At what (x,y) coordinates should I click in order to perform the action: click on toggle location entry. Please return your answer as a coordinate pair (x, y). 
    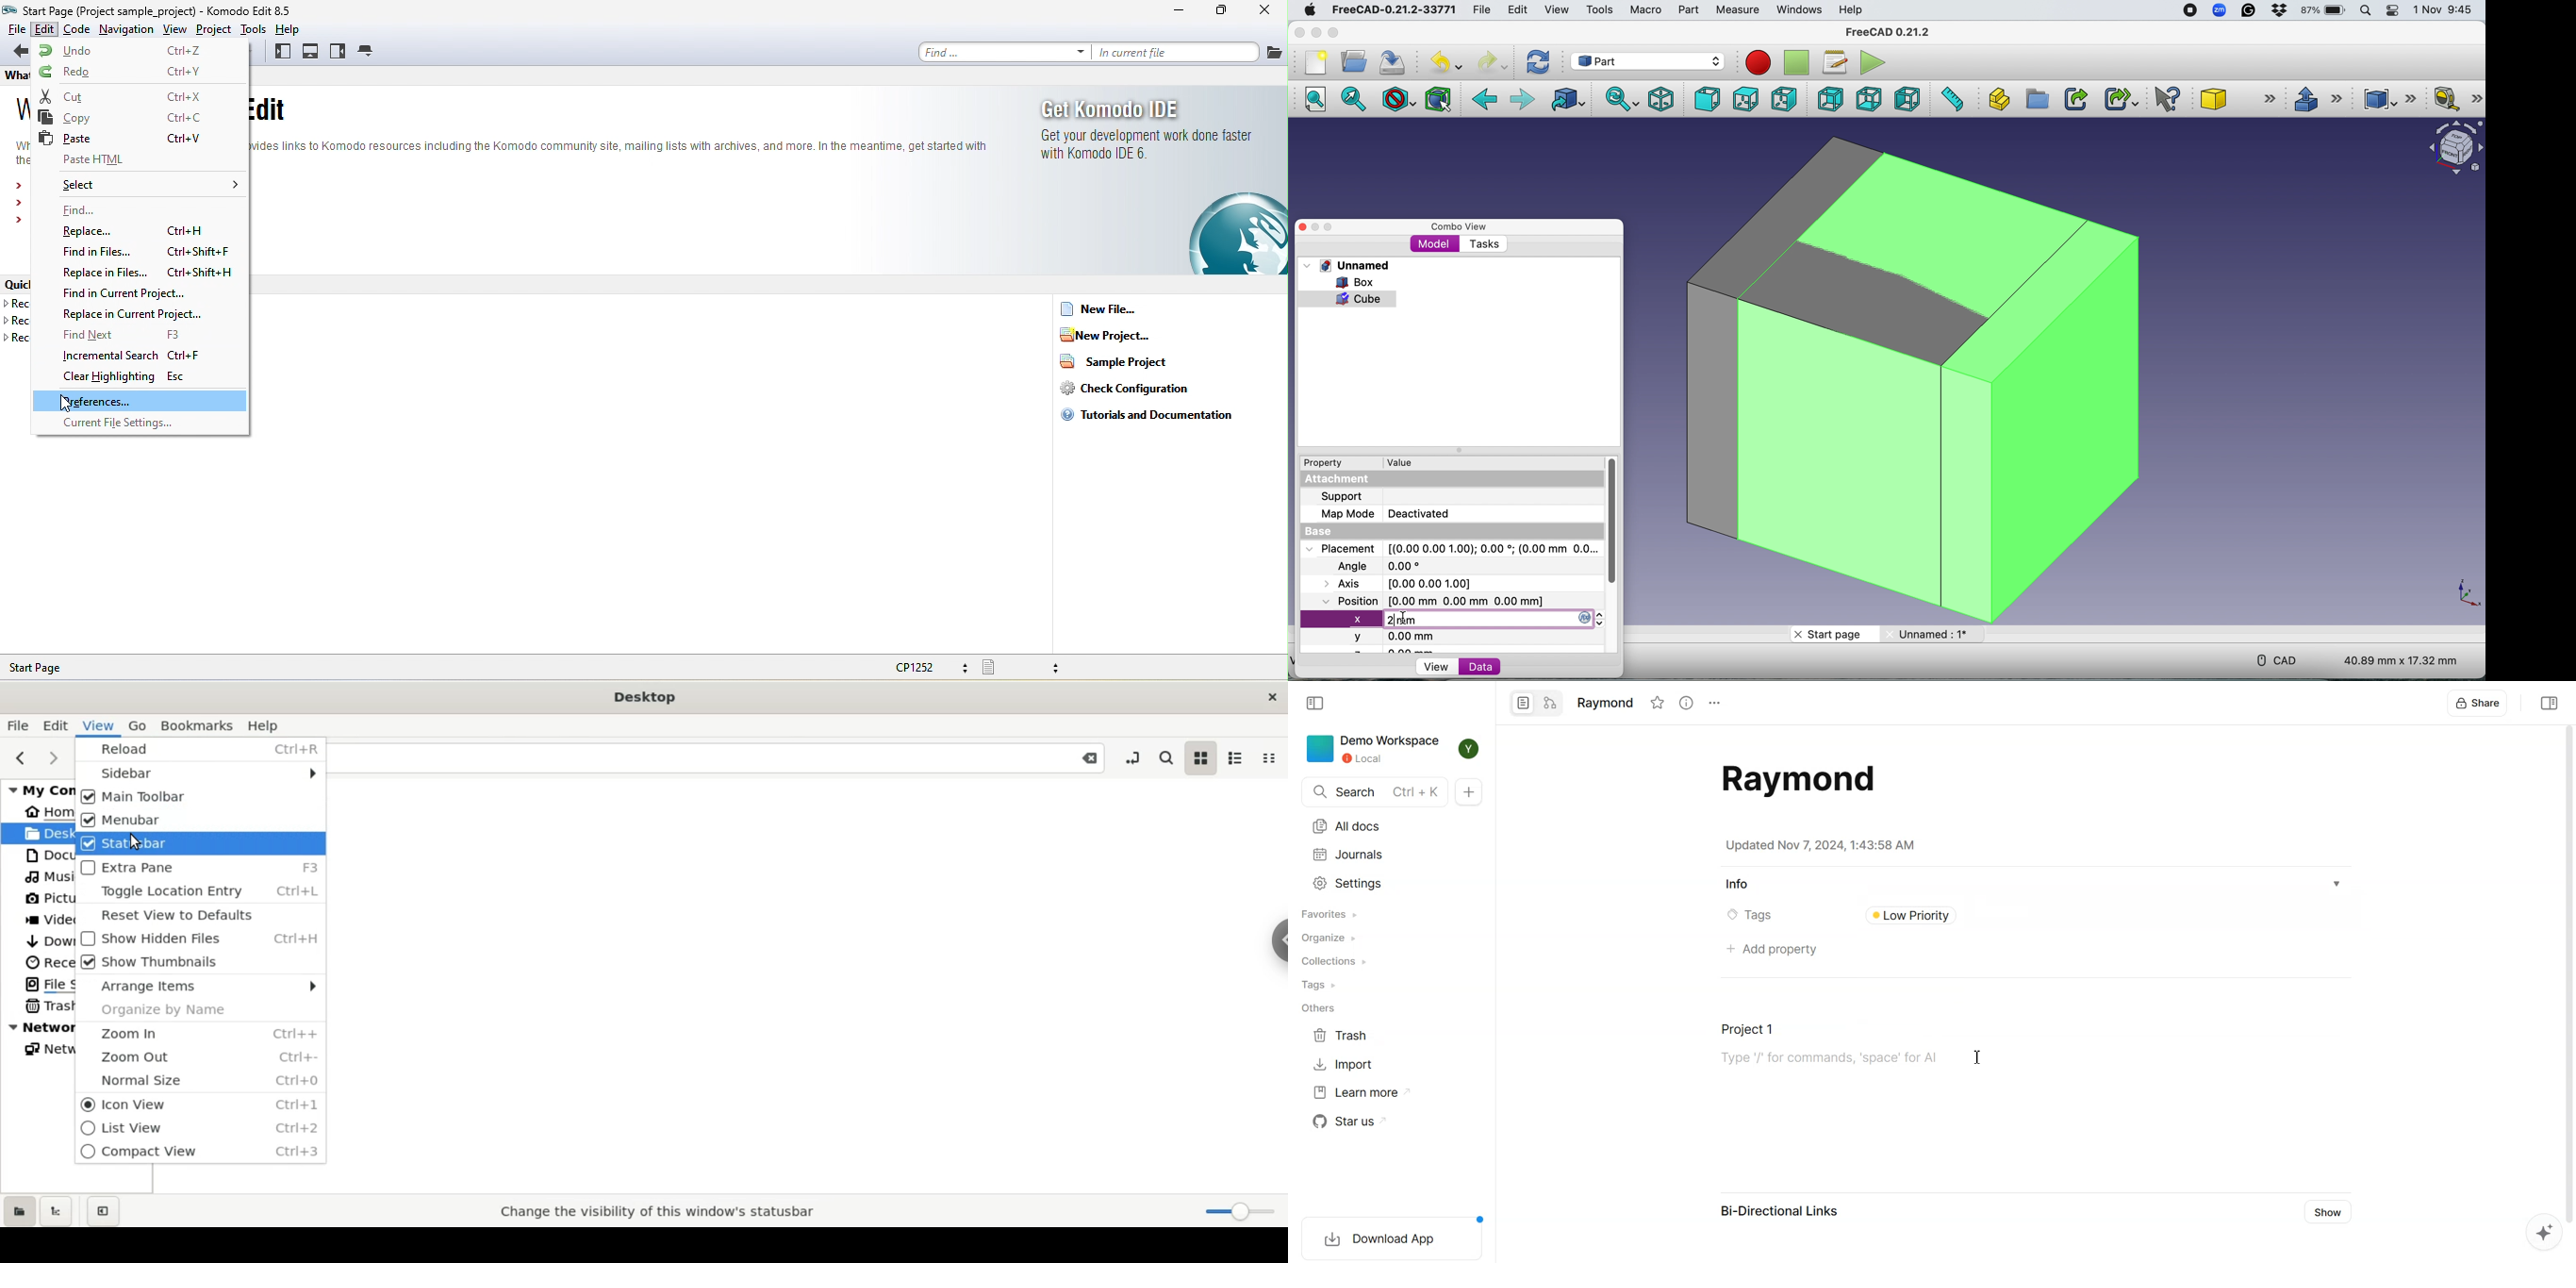
    Looking at the image, I should click on (1131, 758).